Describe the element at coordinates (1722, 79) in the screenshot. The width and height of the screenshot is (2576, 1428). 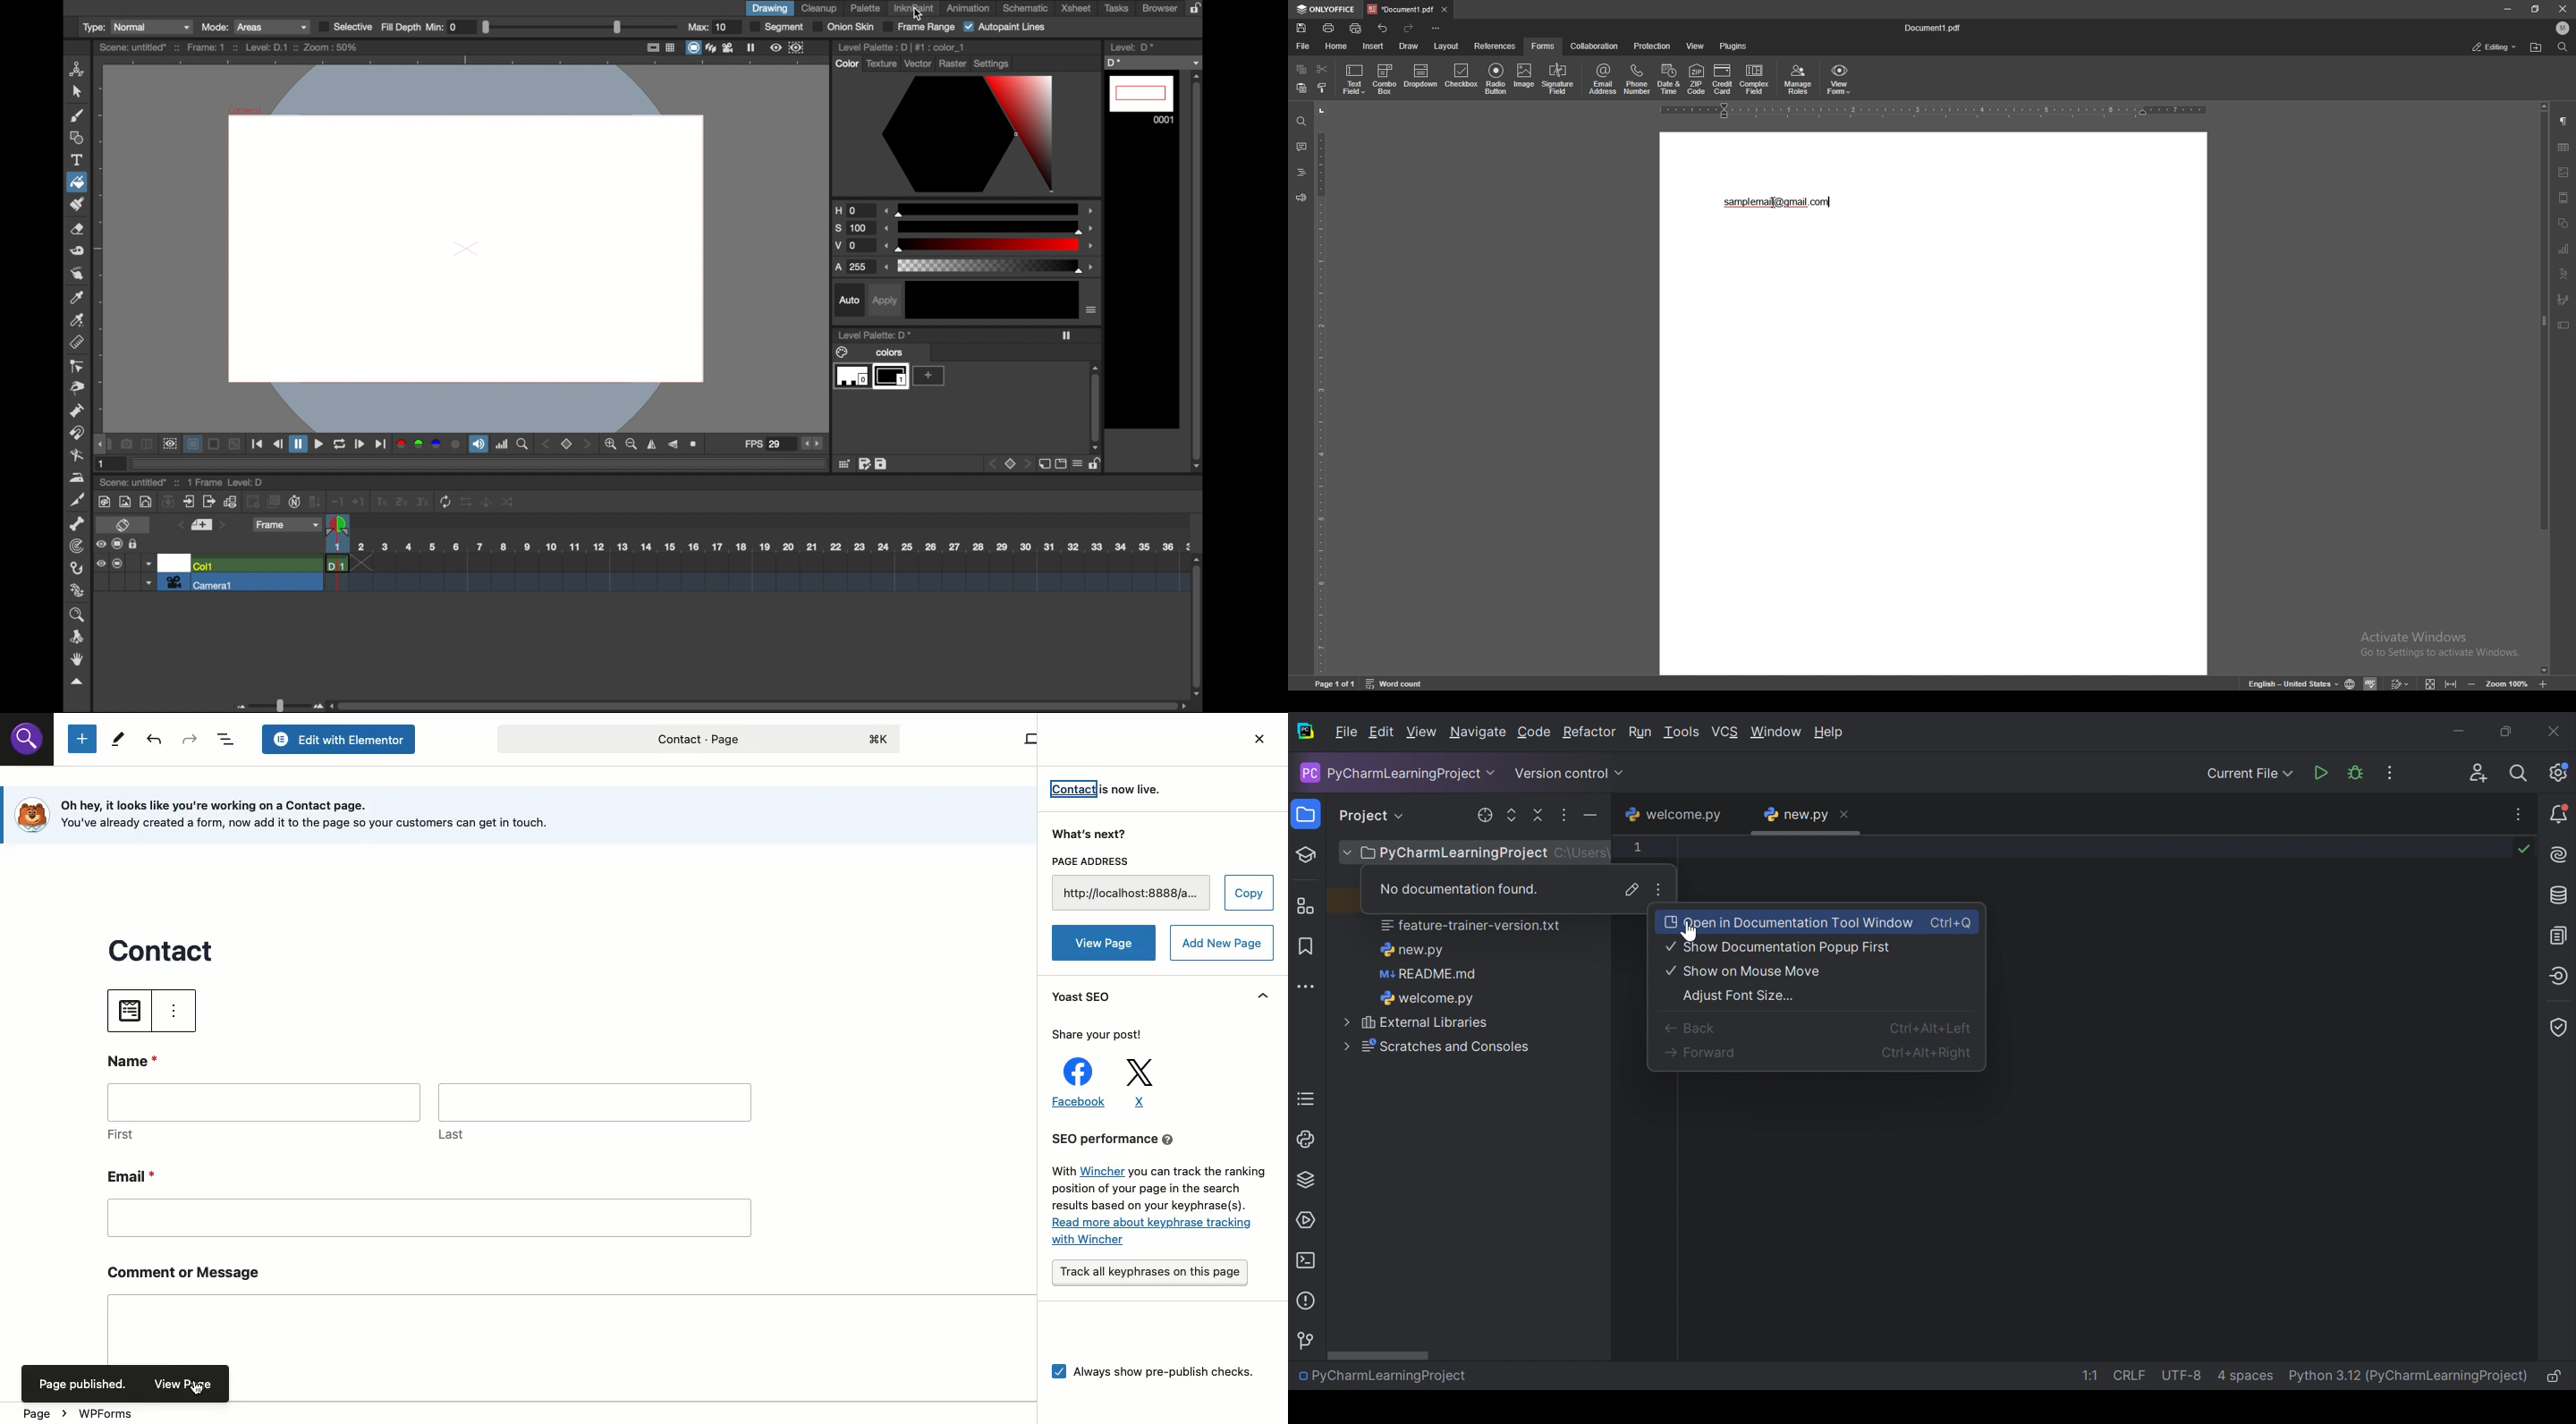
I see `credit card` at that location.